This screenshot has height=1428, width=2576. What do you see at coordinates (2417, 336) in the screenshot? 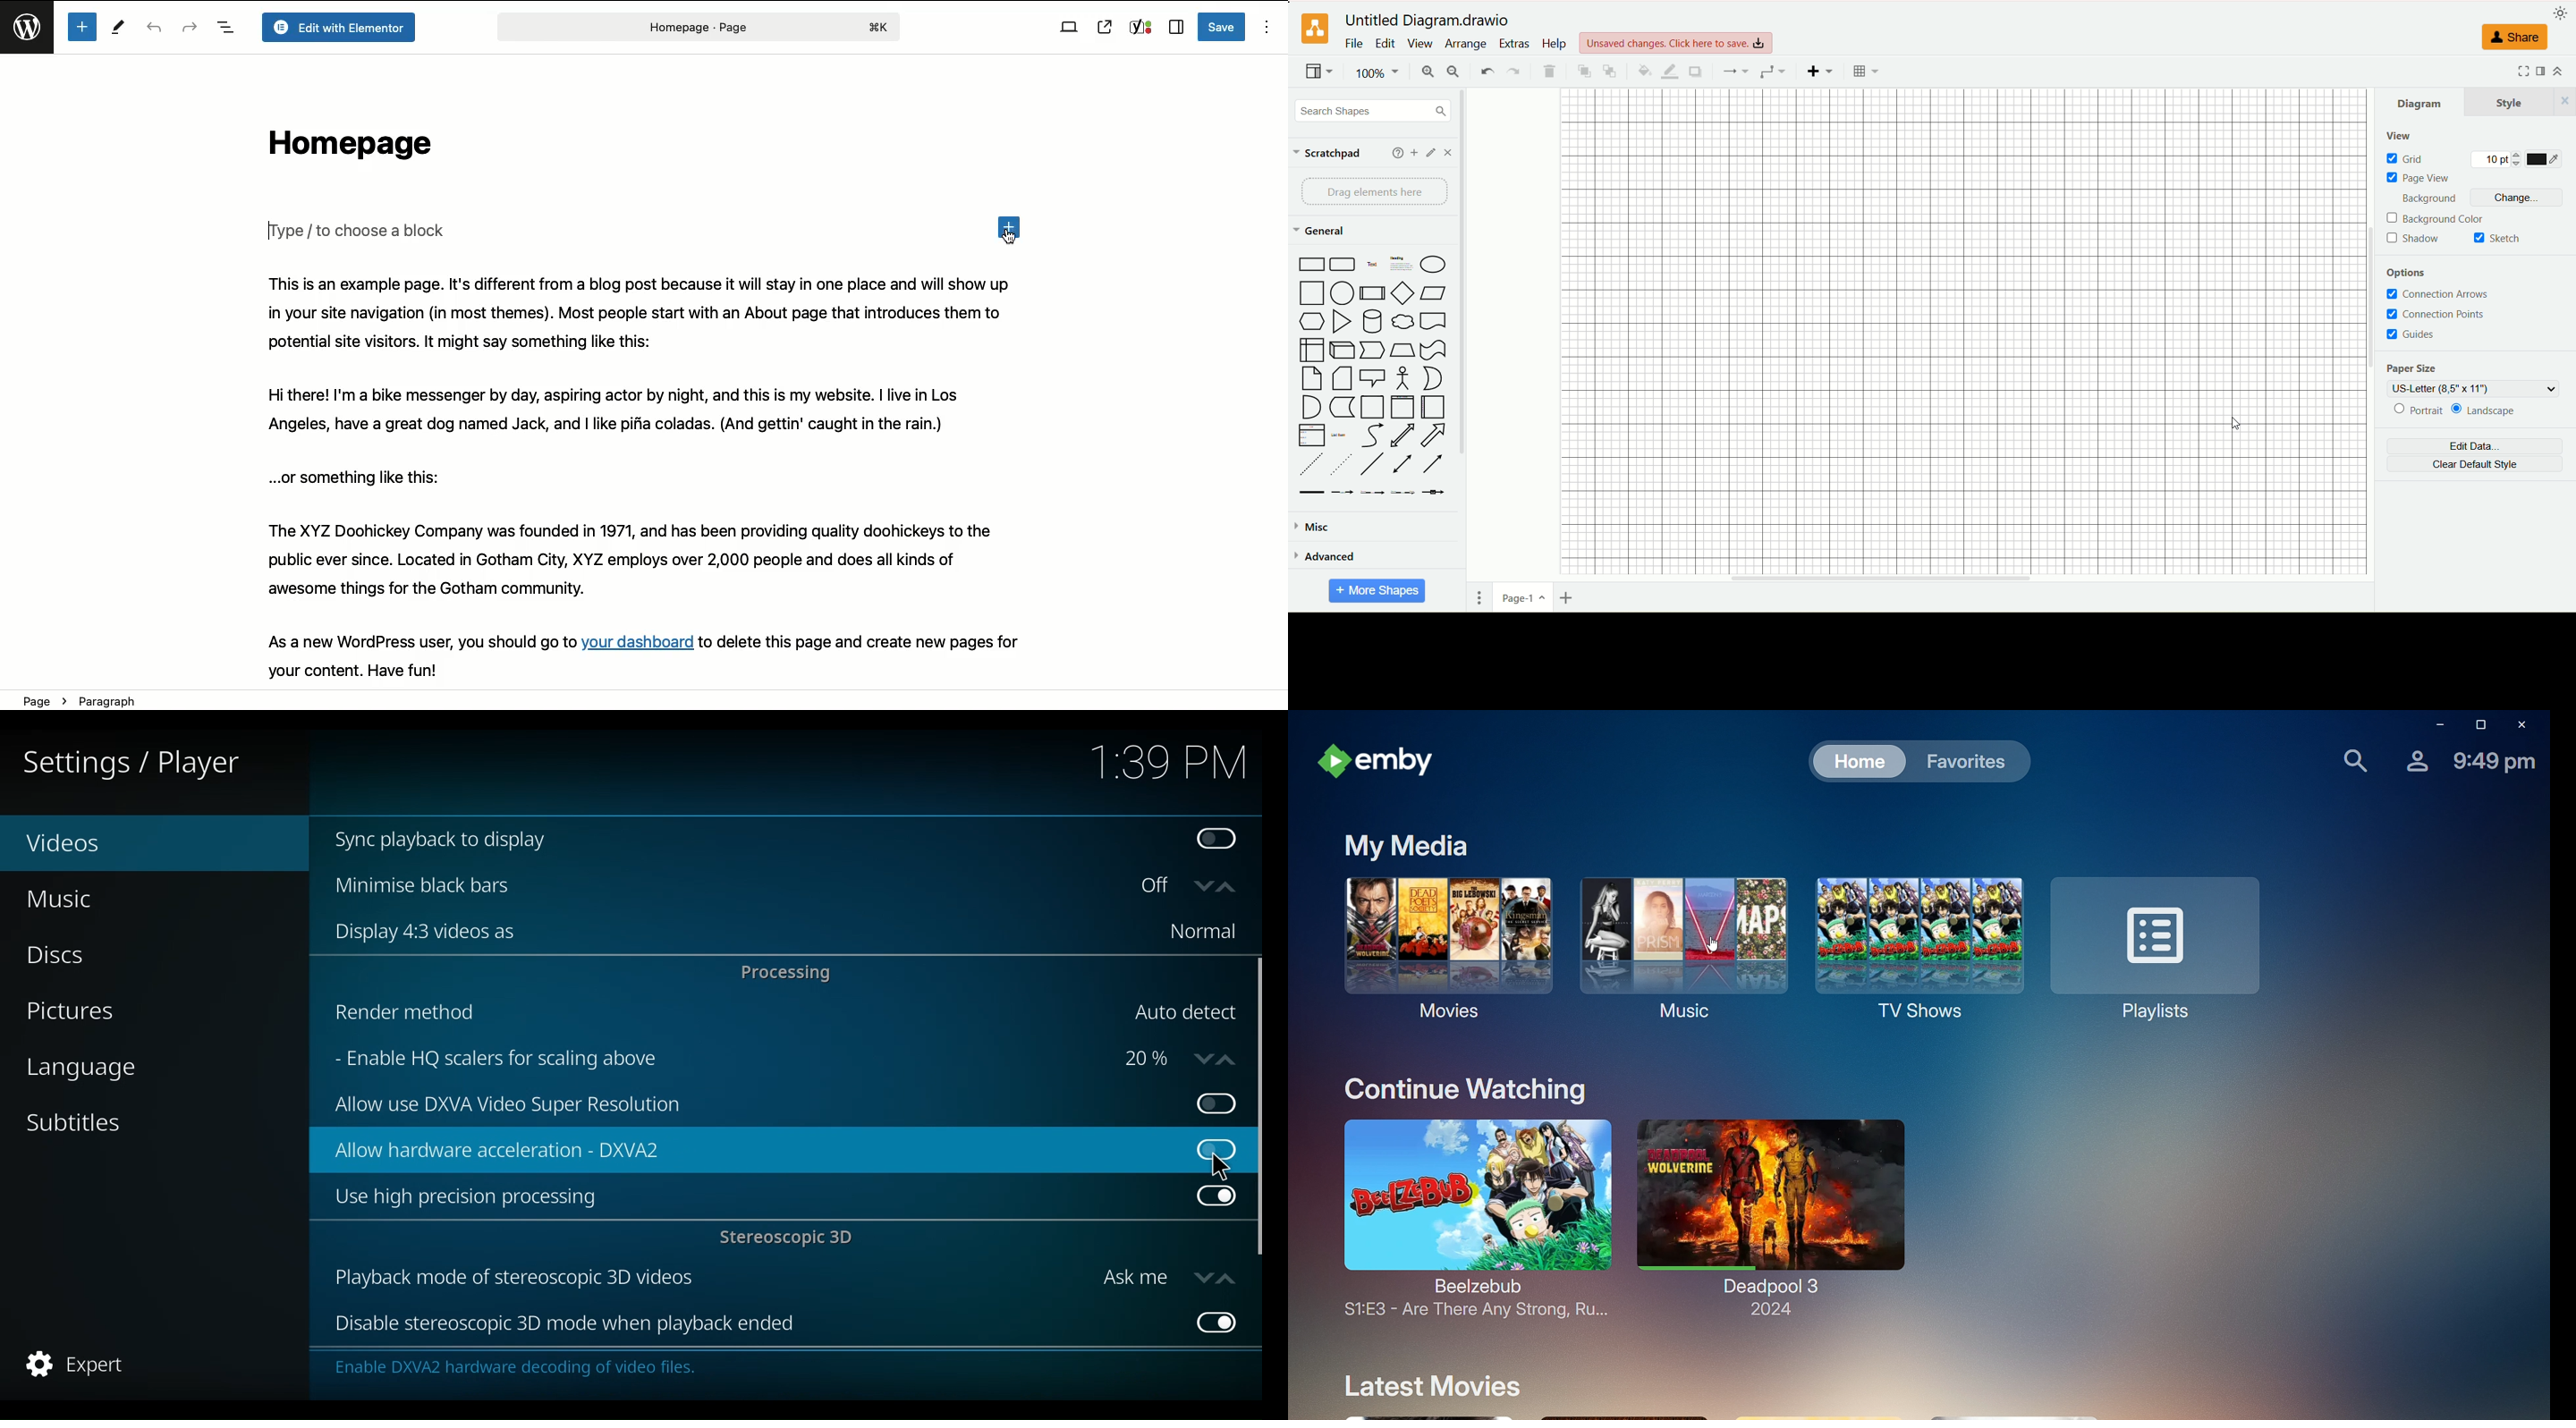
I see `guides` at bounding box center [2417, 336].